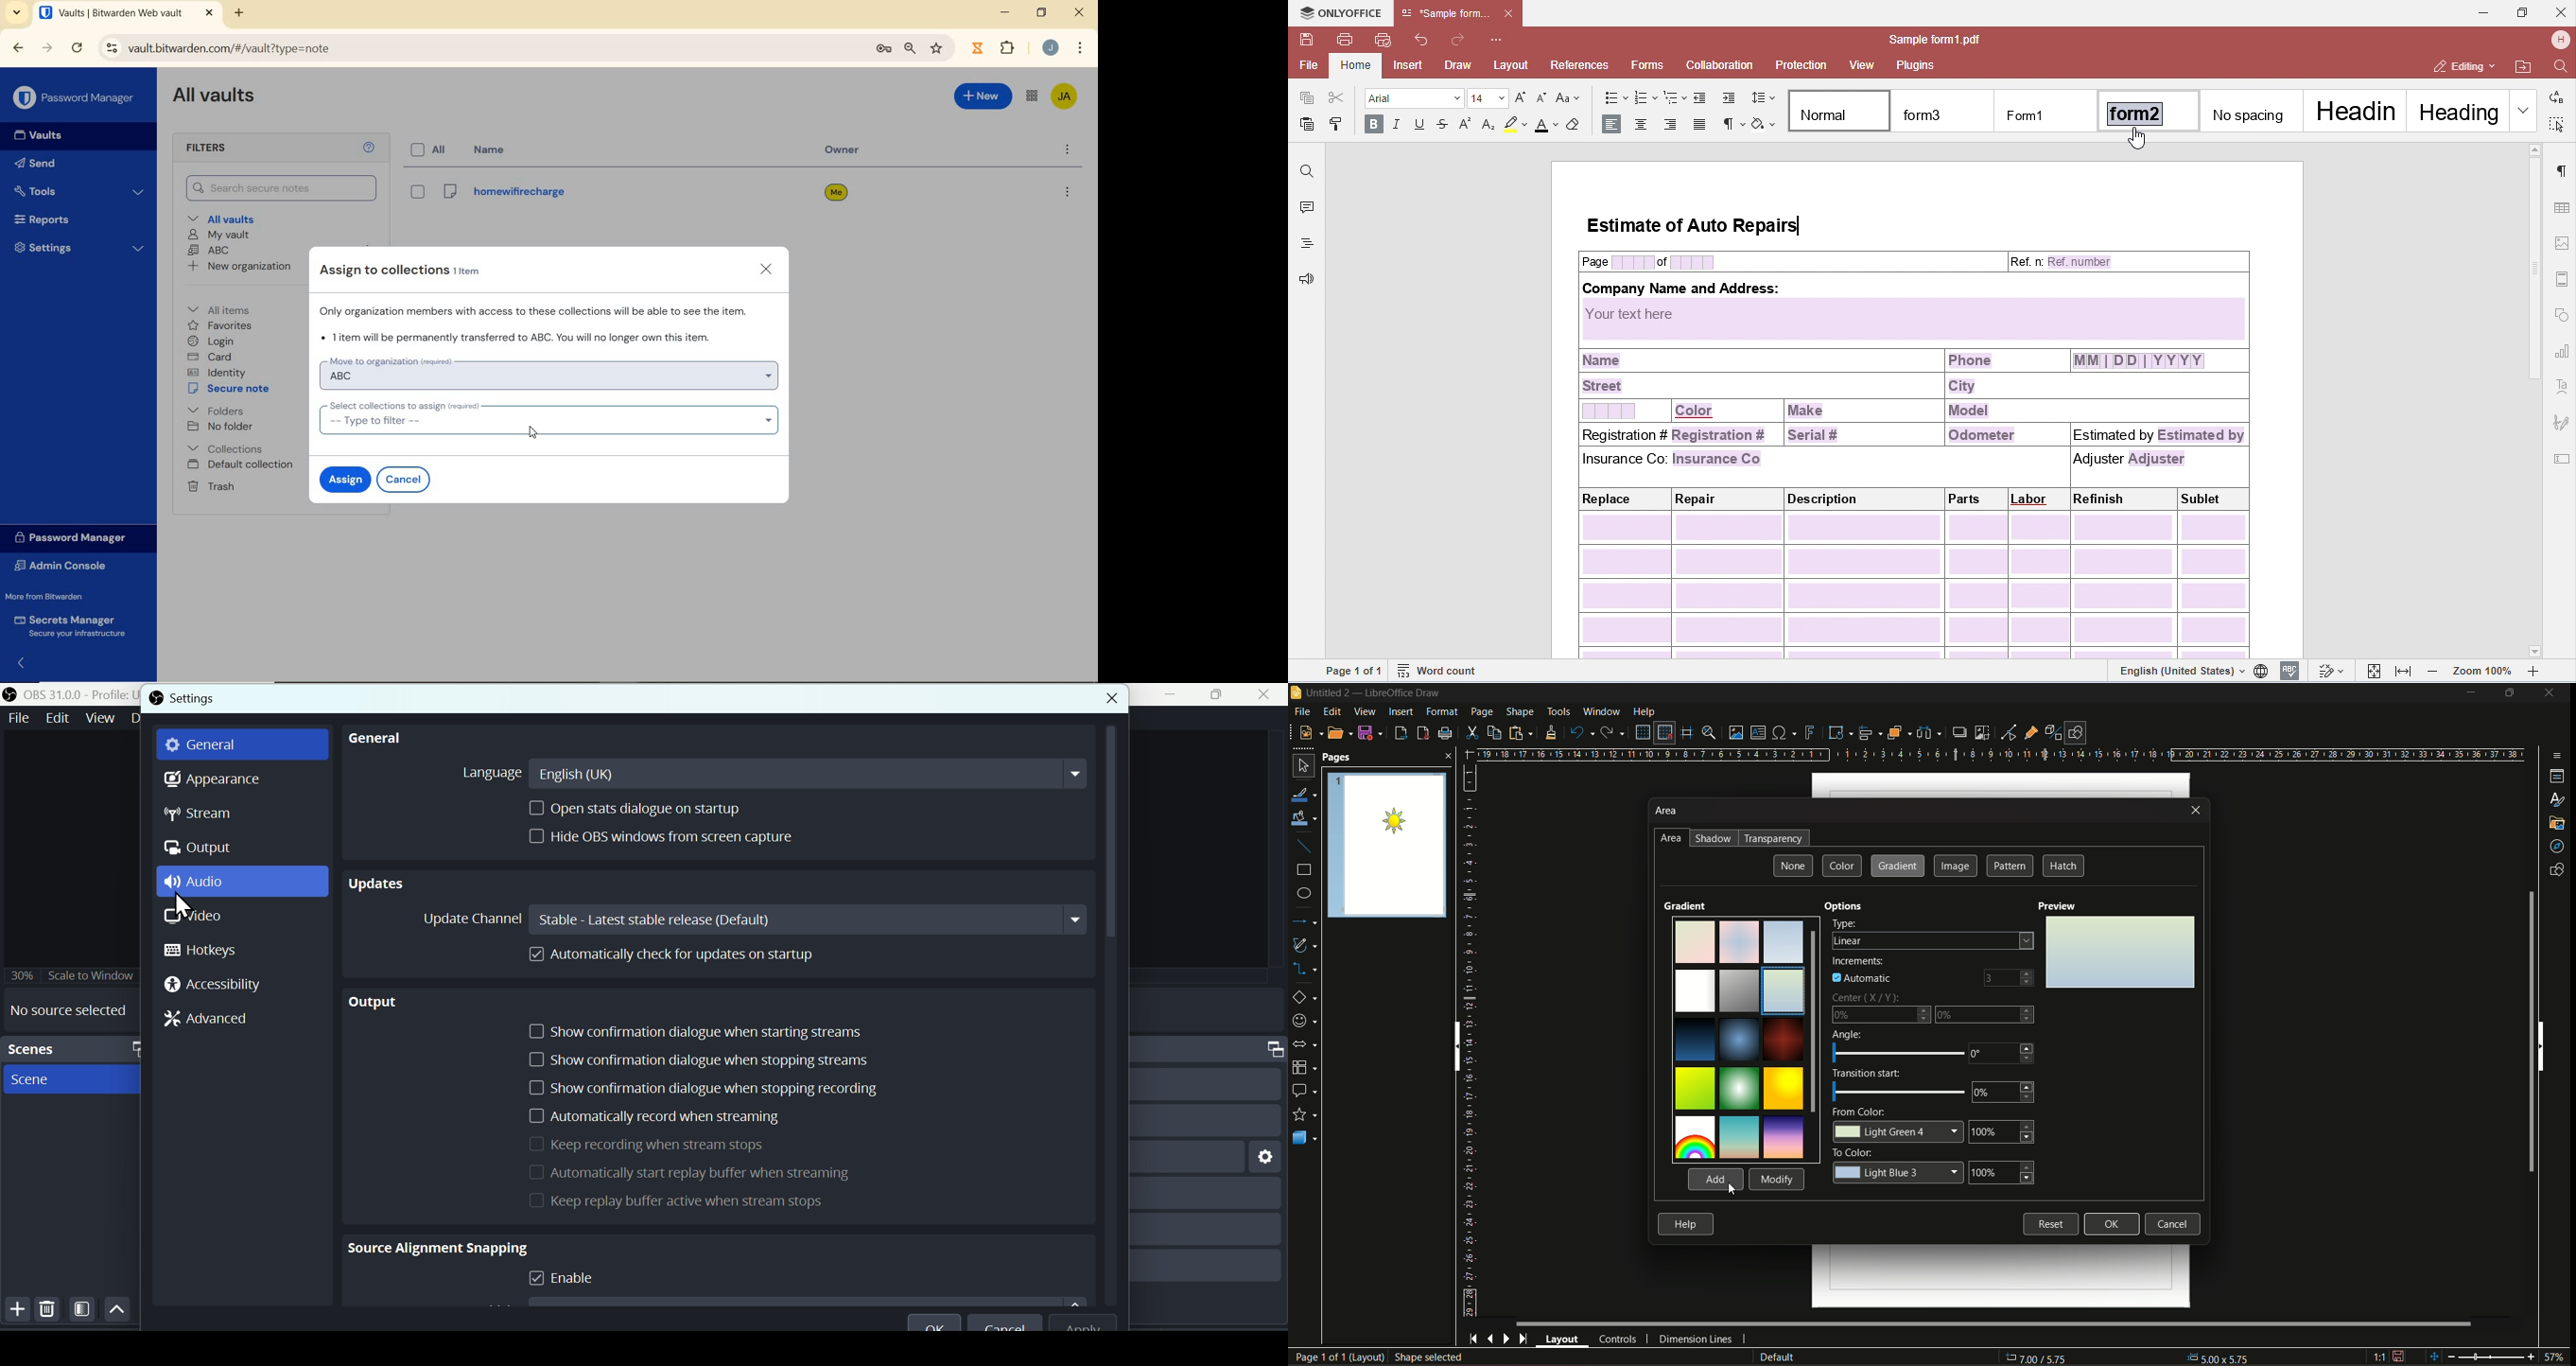 The width and height of the screenshot is (2576, 1372). Describe the element at coordinates (211, 486) in the screenshot. I see `Trash` at that location.